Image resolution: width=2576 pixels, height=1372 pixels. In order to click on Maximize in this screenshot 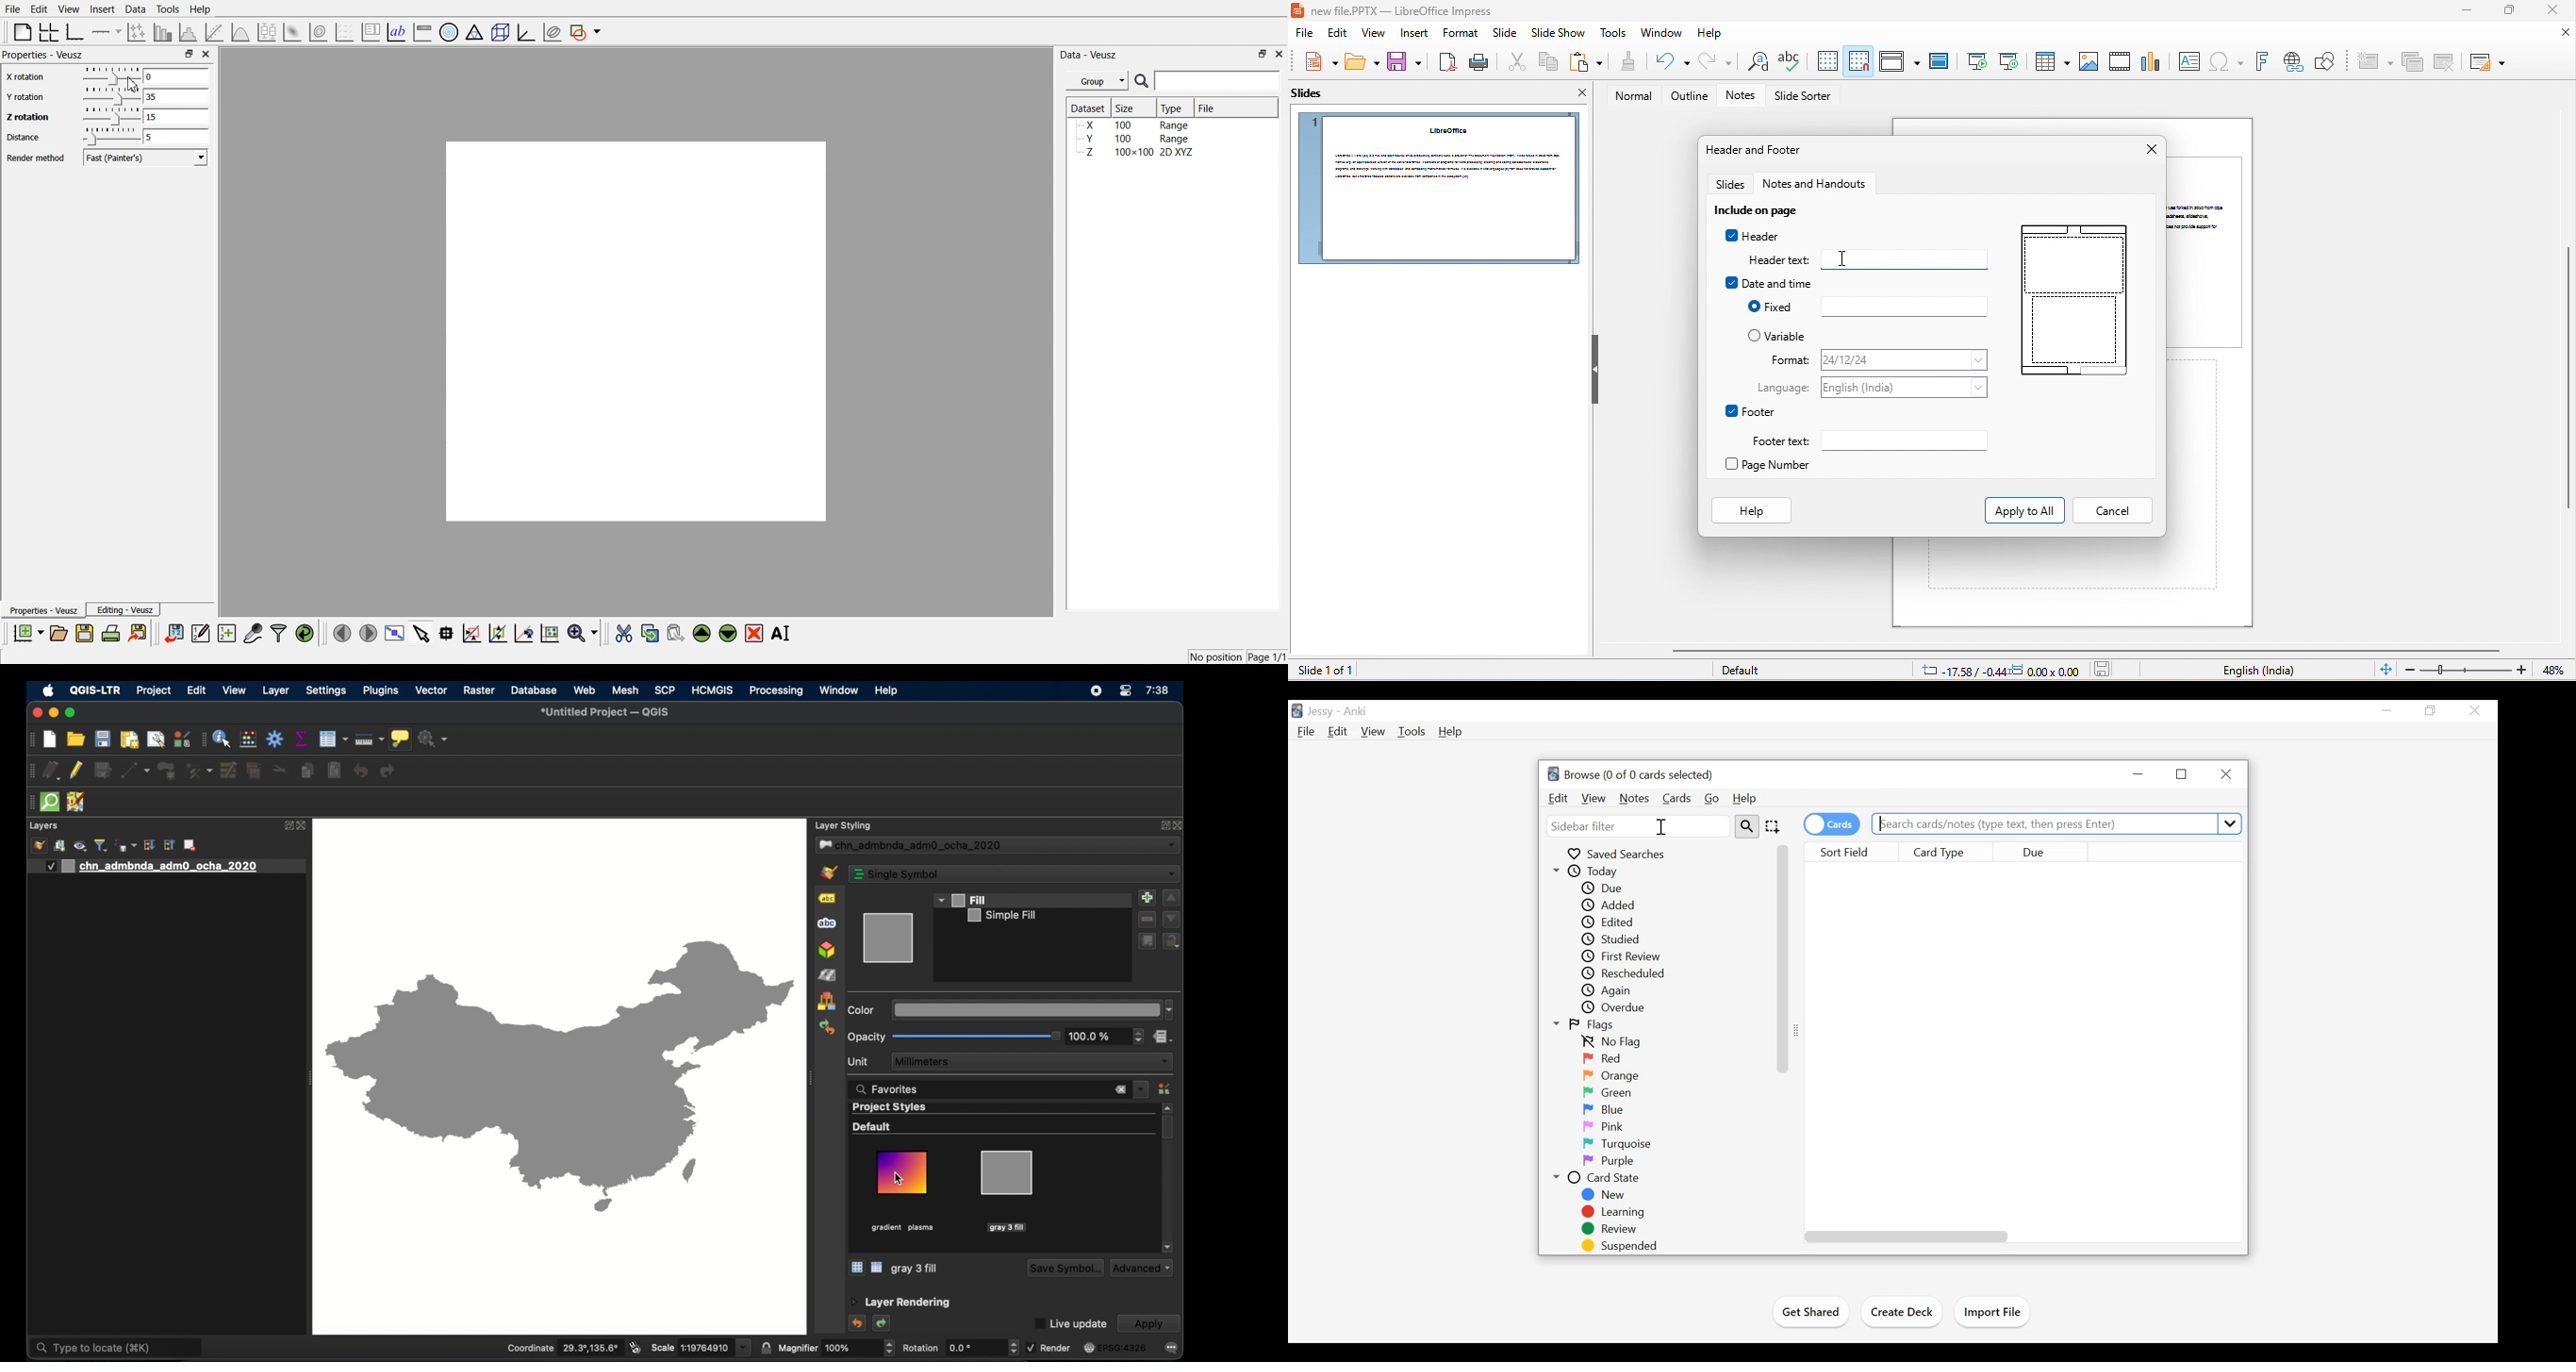, I will do `click(1263, 54)`.